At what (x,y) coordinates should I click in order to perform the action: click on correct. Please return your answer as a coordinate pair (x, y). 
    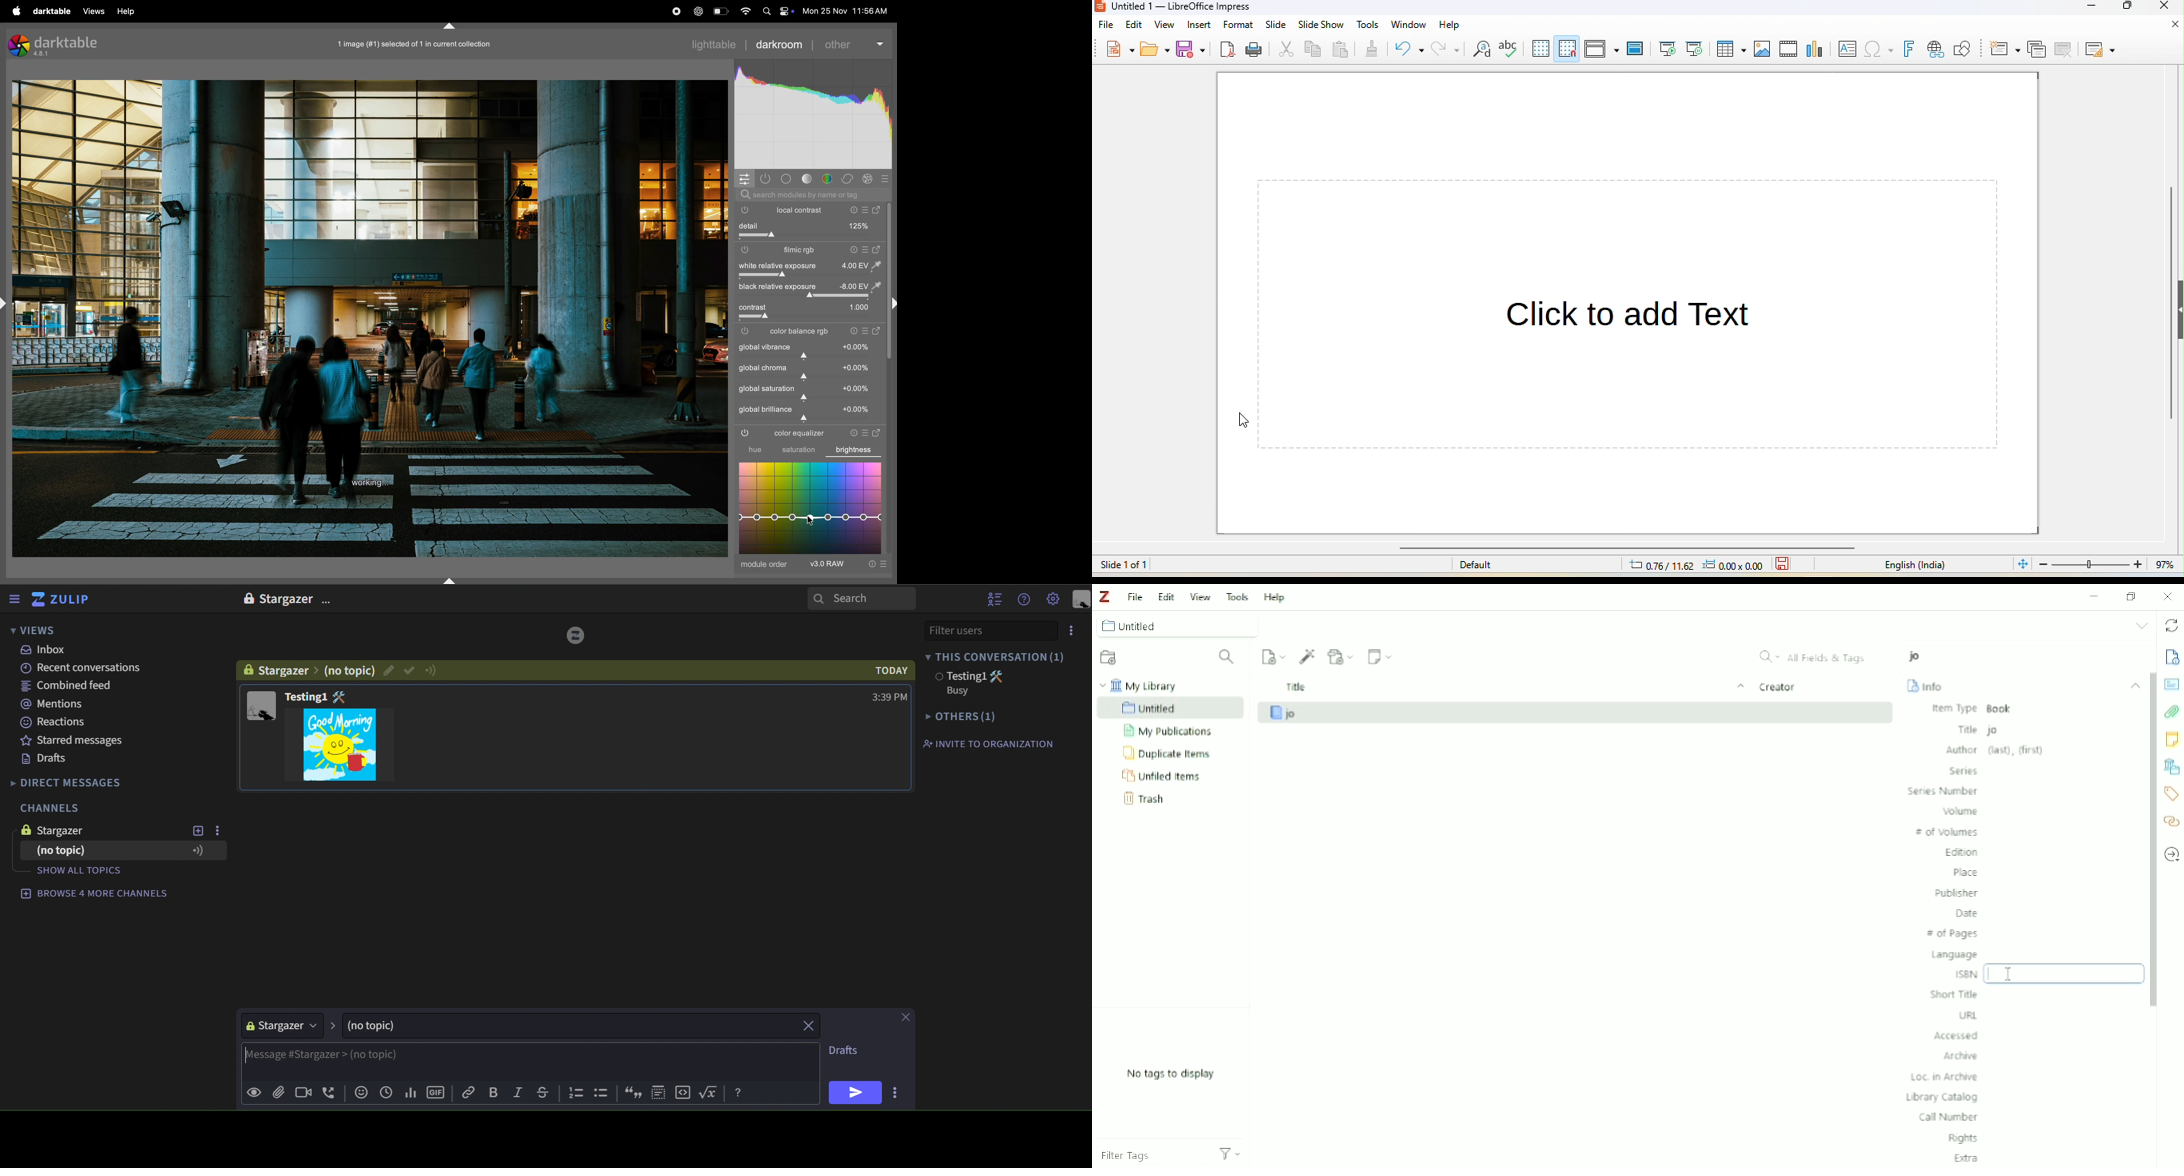
    Looking at the image, I should click on (850, 177).